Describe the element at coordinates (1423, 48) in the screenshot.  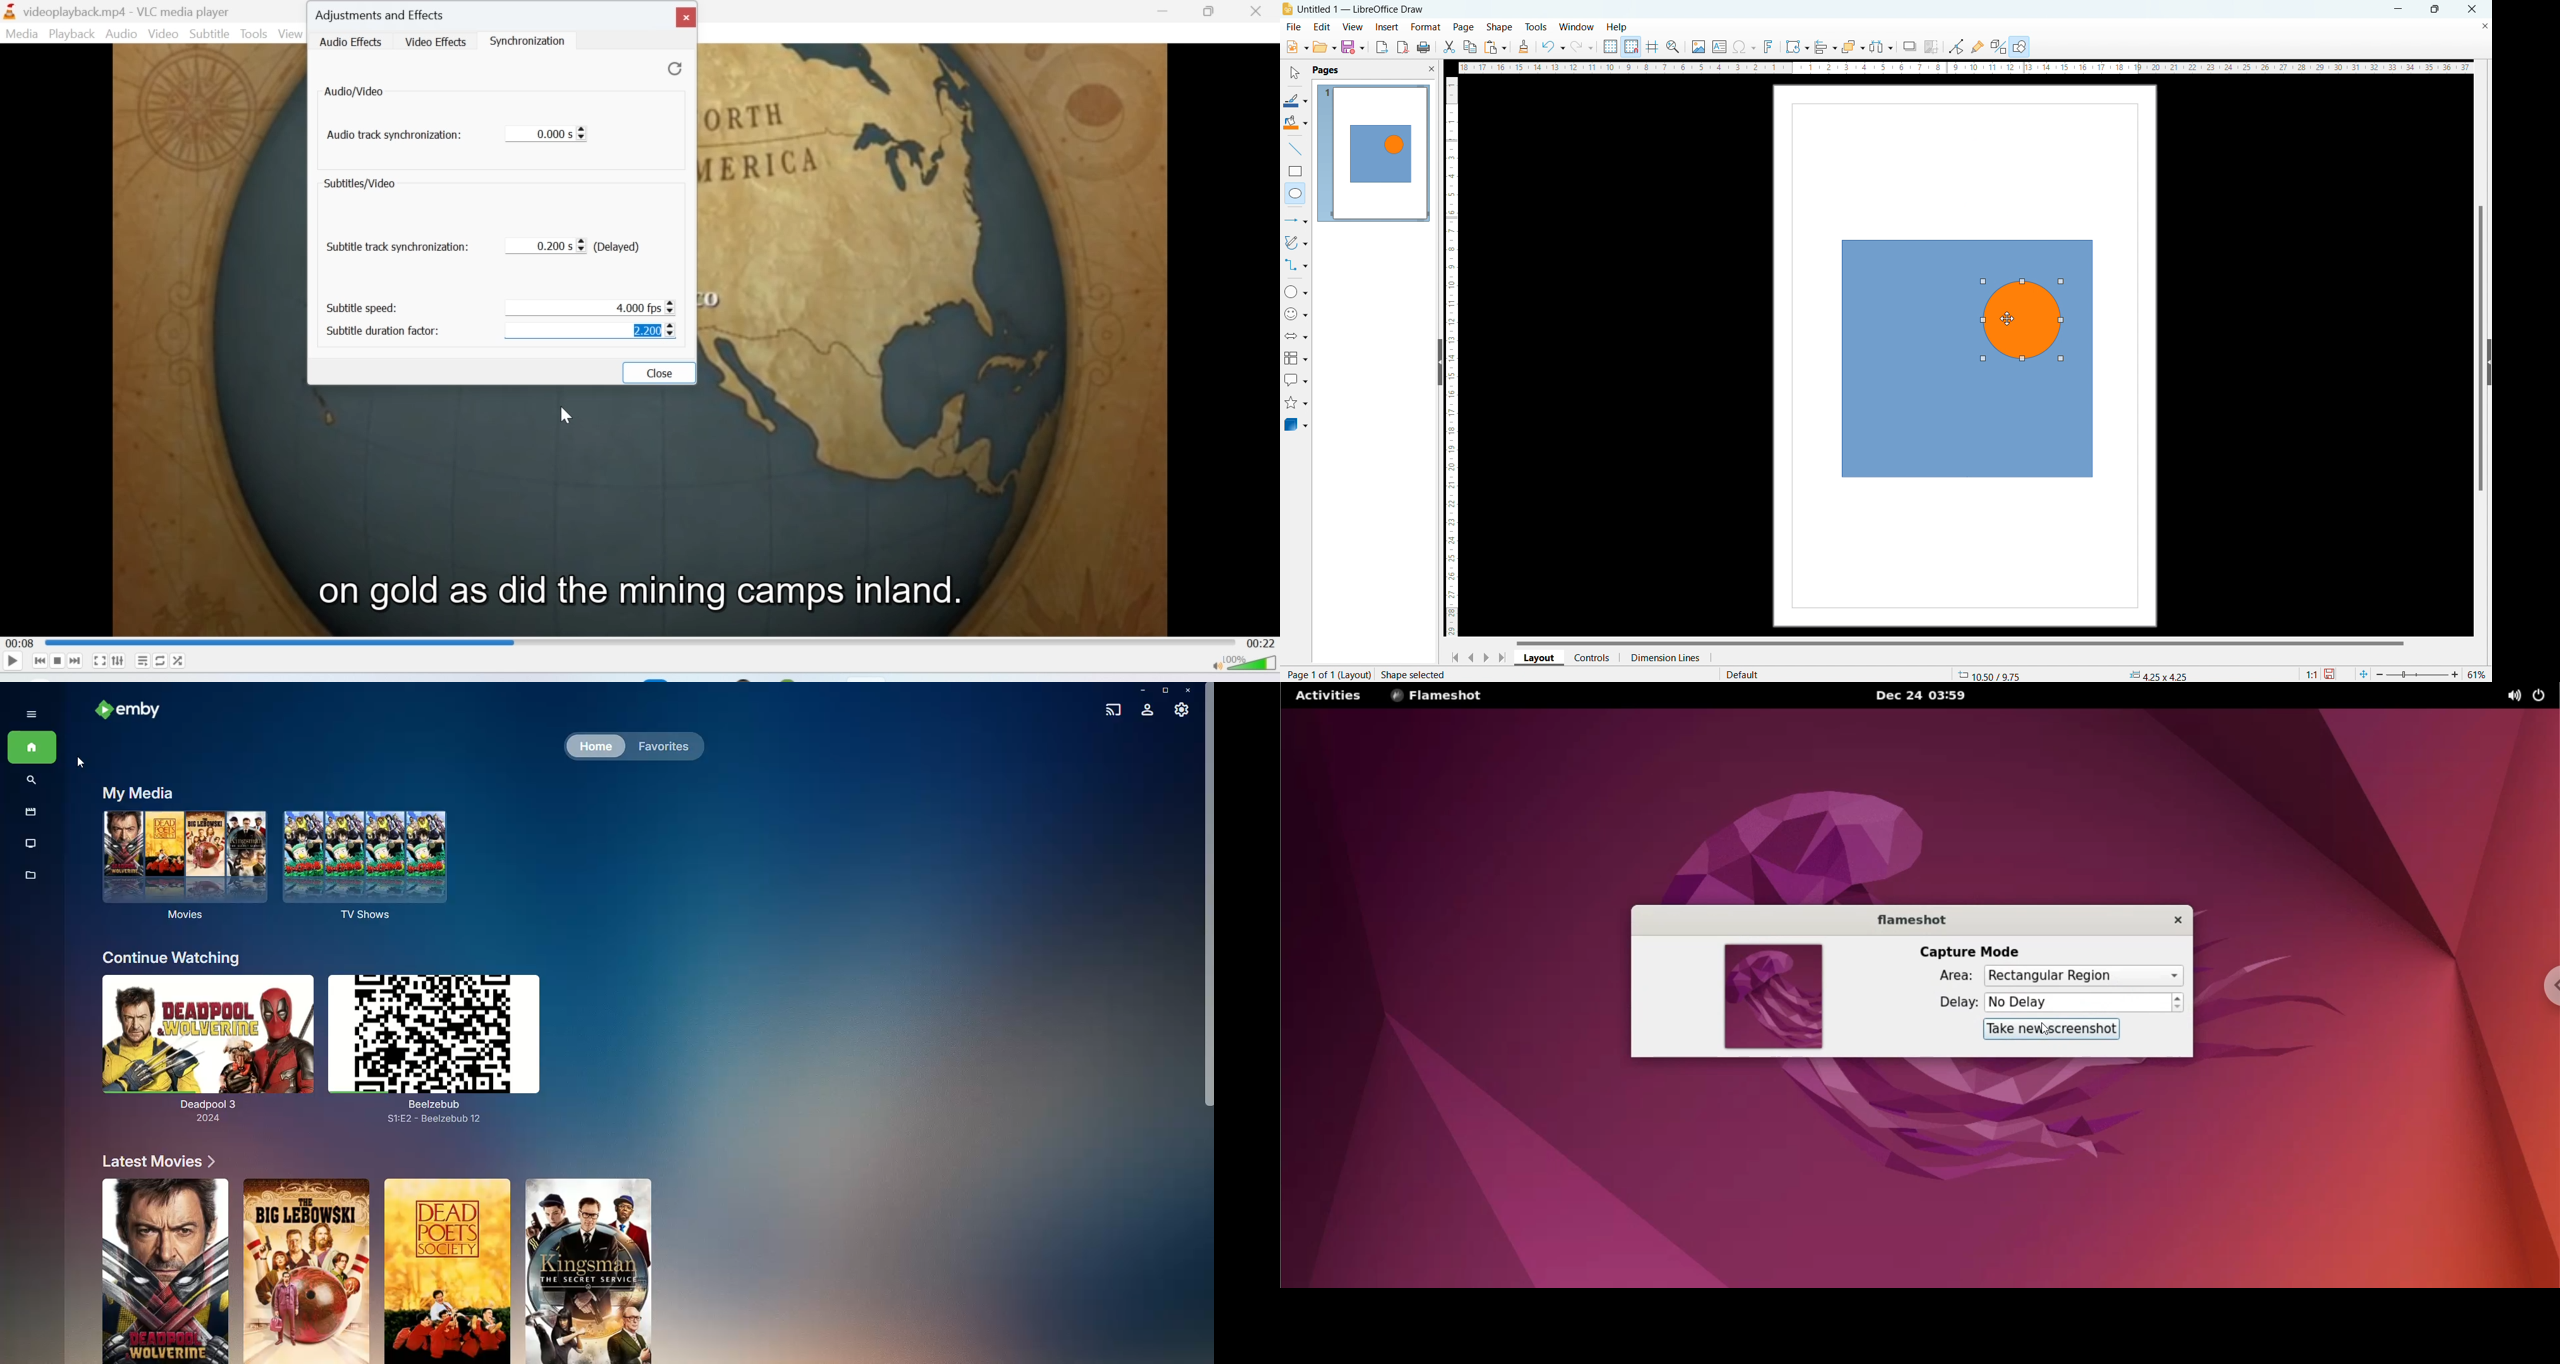
I see `print` at that location.